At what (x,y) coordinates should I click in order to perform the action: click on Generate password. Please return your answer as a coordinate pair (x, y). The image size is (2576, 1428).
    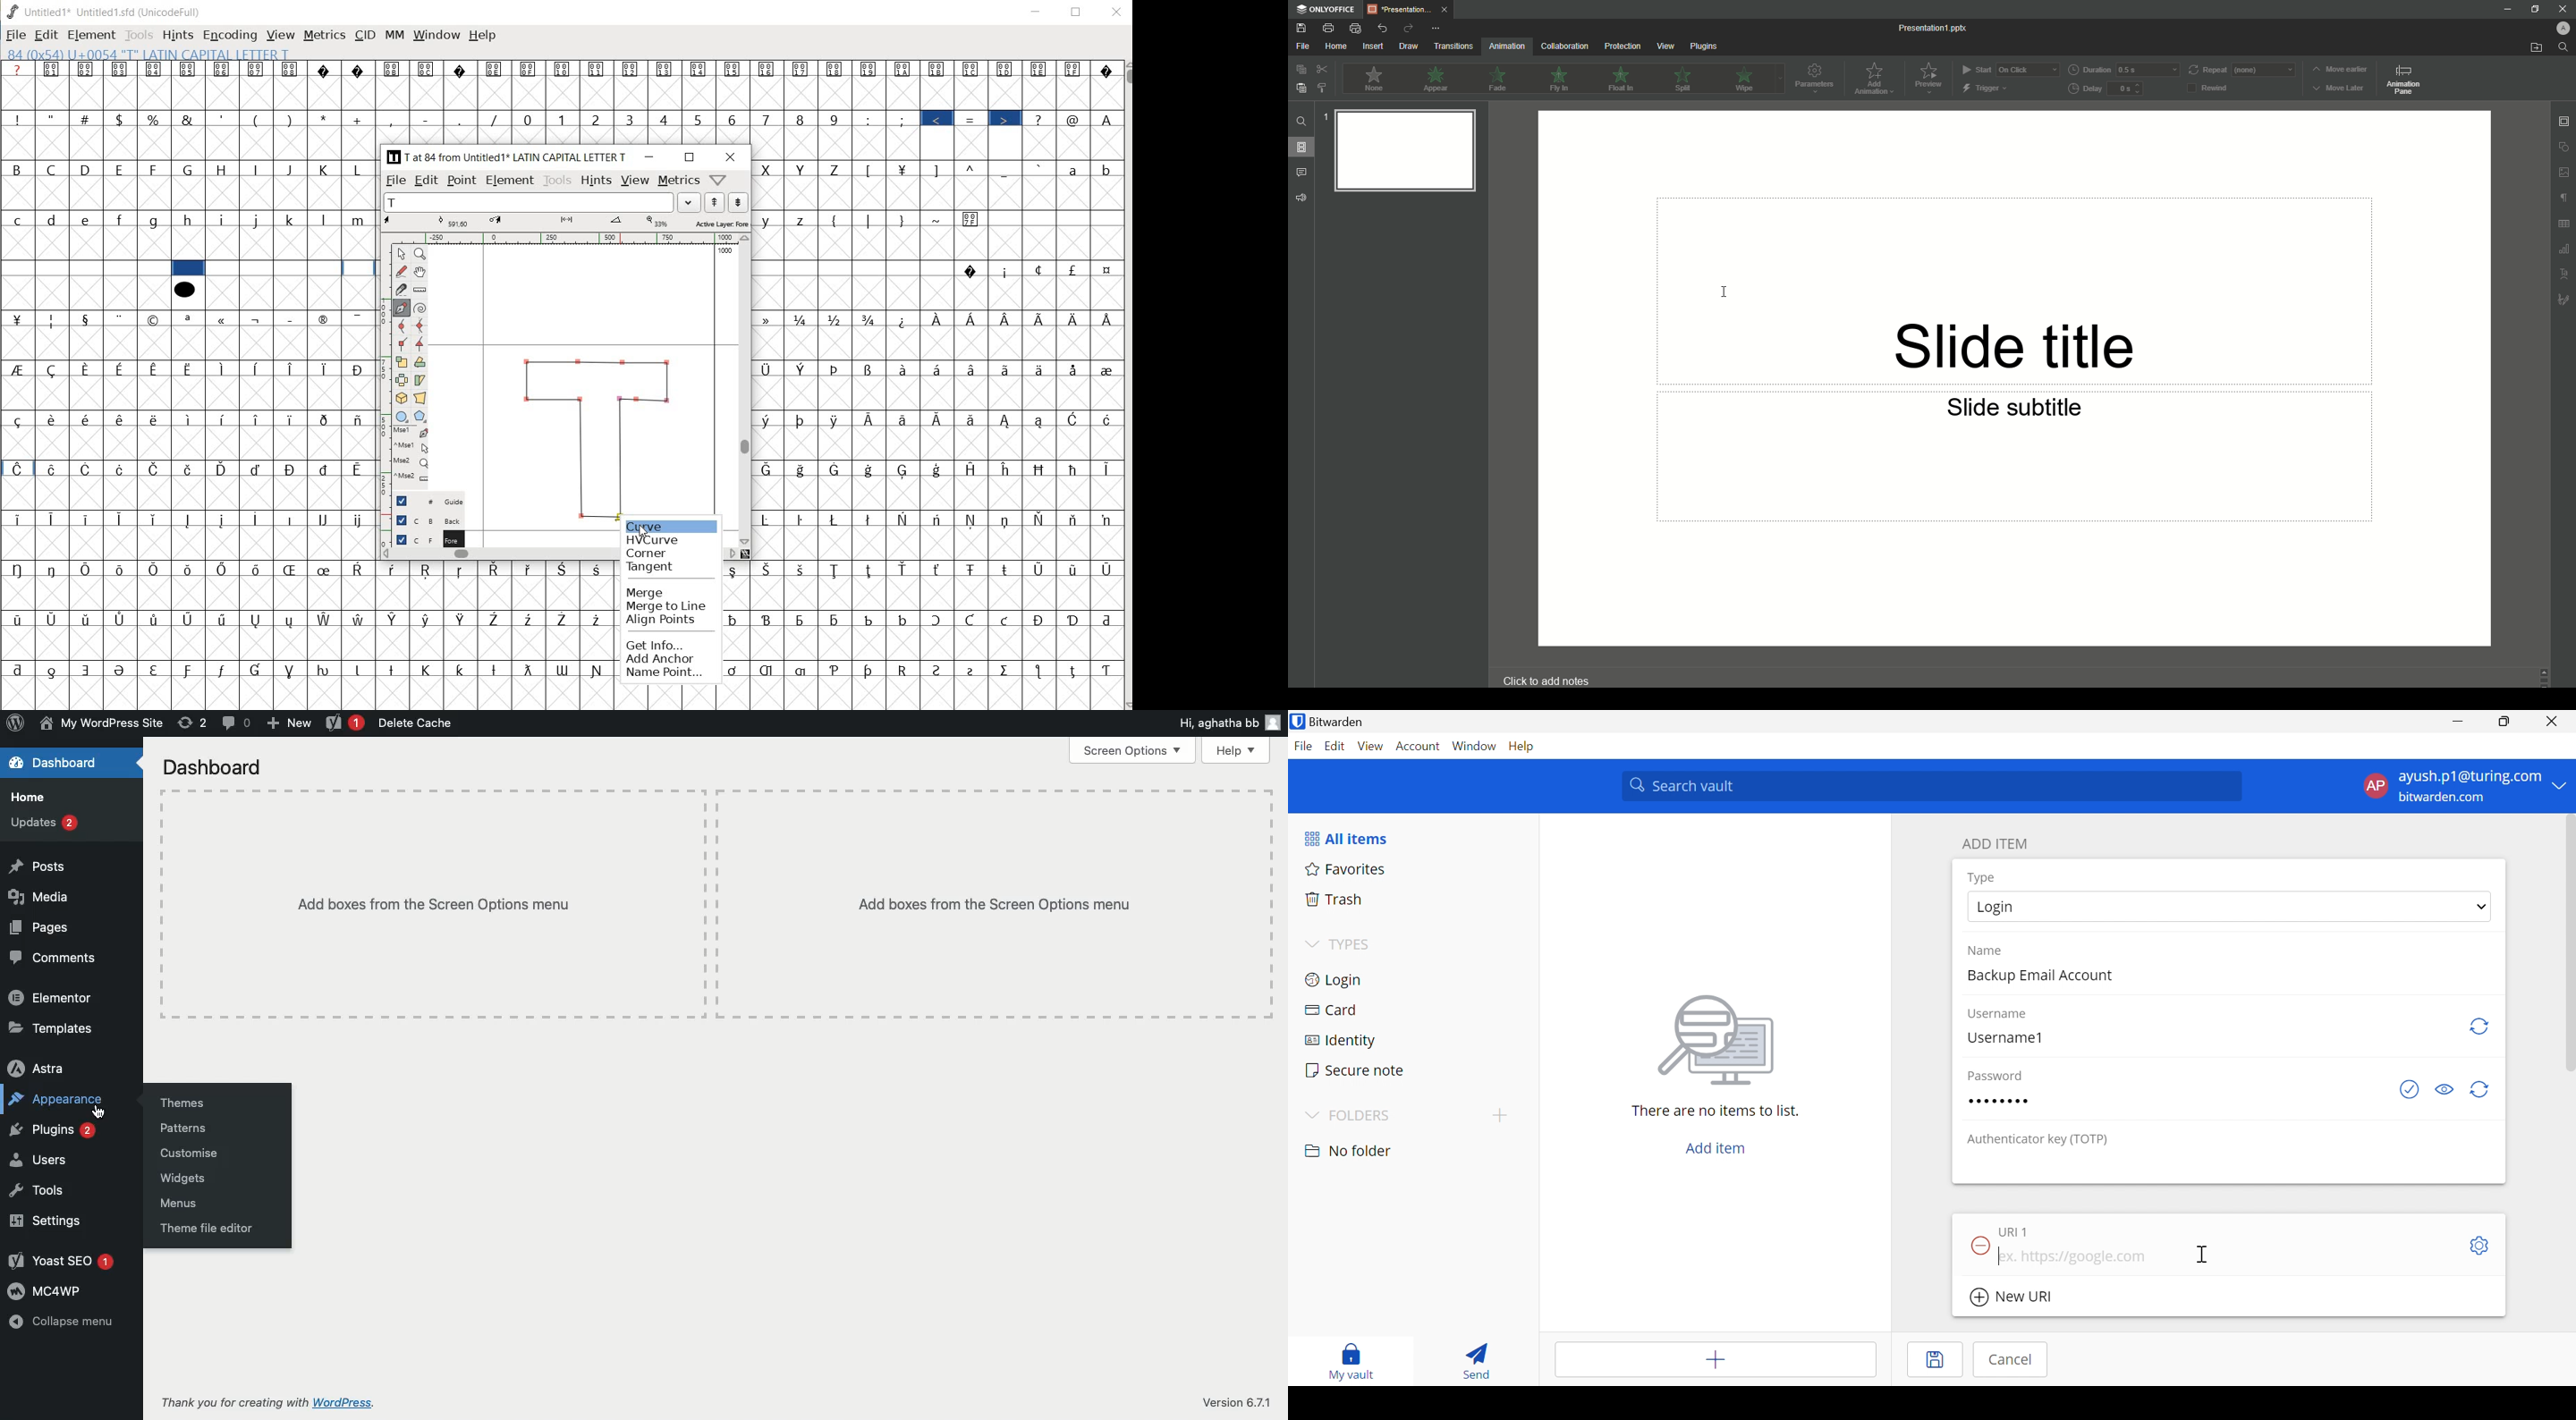
    Looking at the image, I should click on (2480, 1026).